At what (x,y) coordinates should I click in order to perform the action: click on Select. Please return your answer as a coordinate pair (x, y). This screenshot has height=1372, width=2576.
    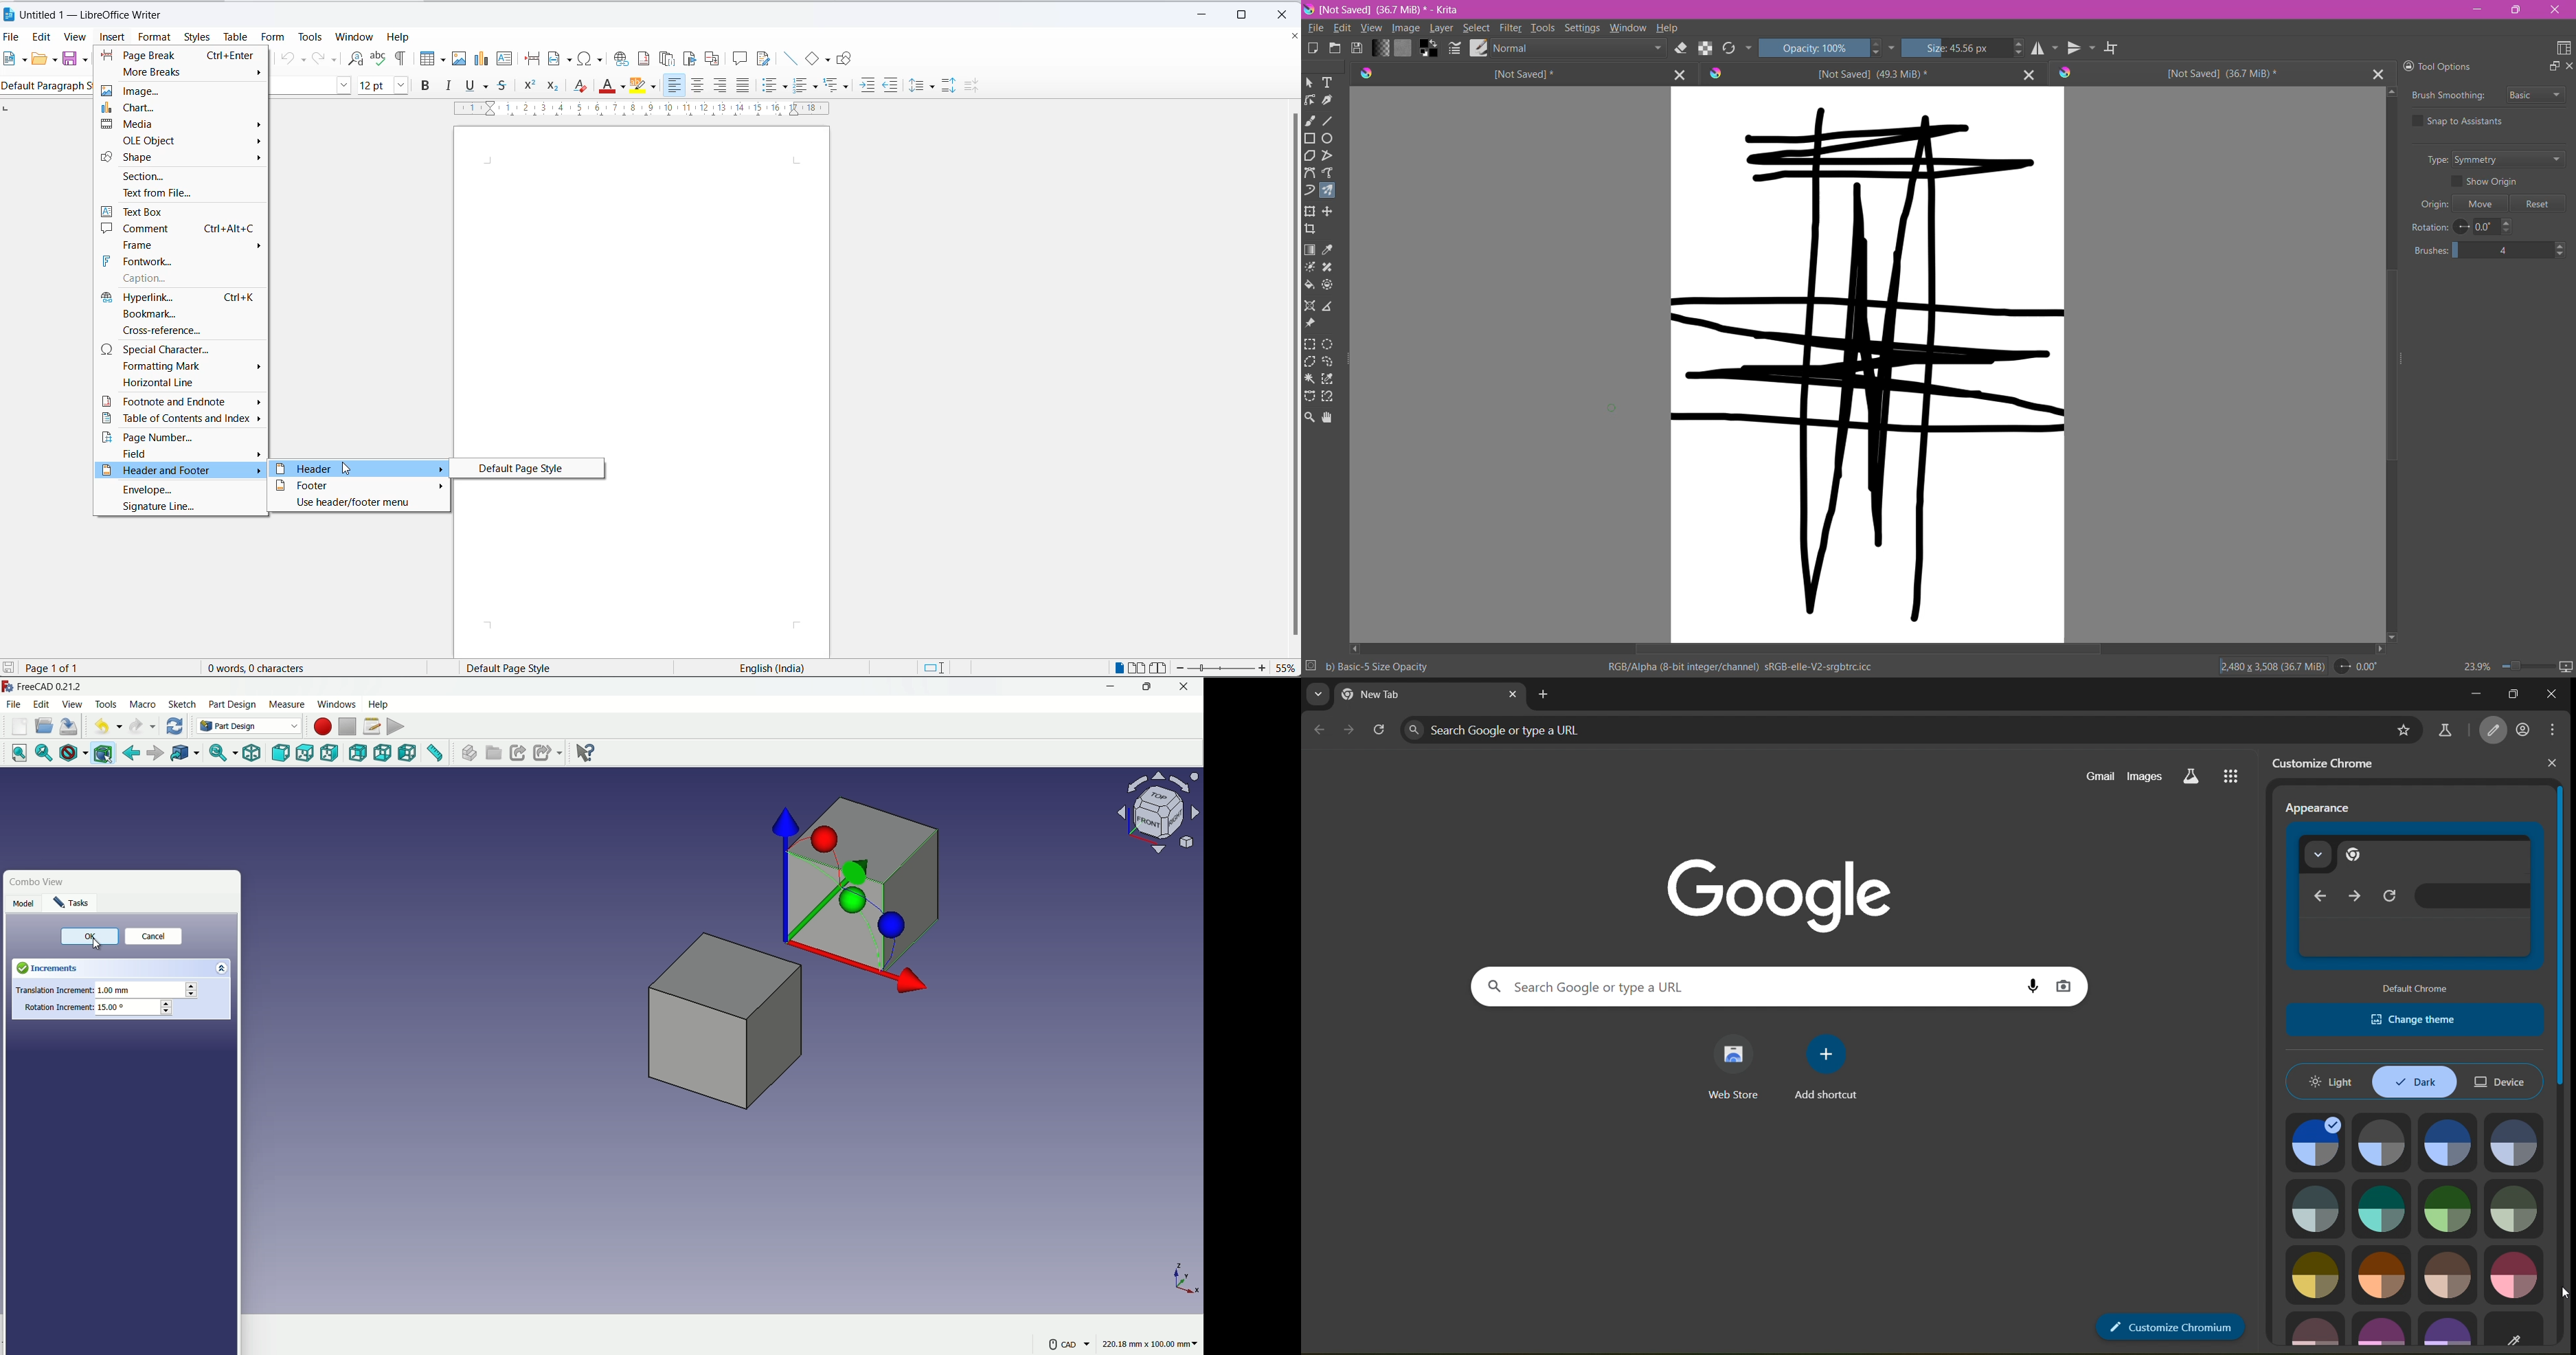
    Looking at the image, I should click on (1476, 28).